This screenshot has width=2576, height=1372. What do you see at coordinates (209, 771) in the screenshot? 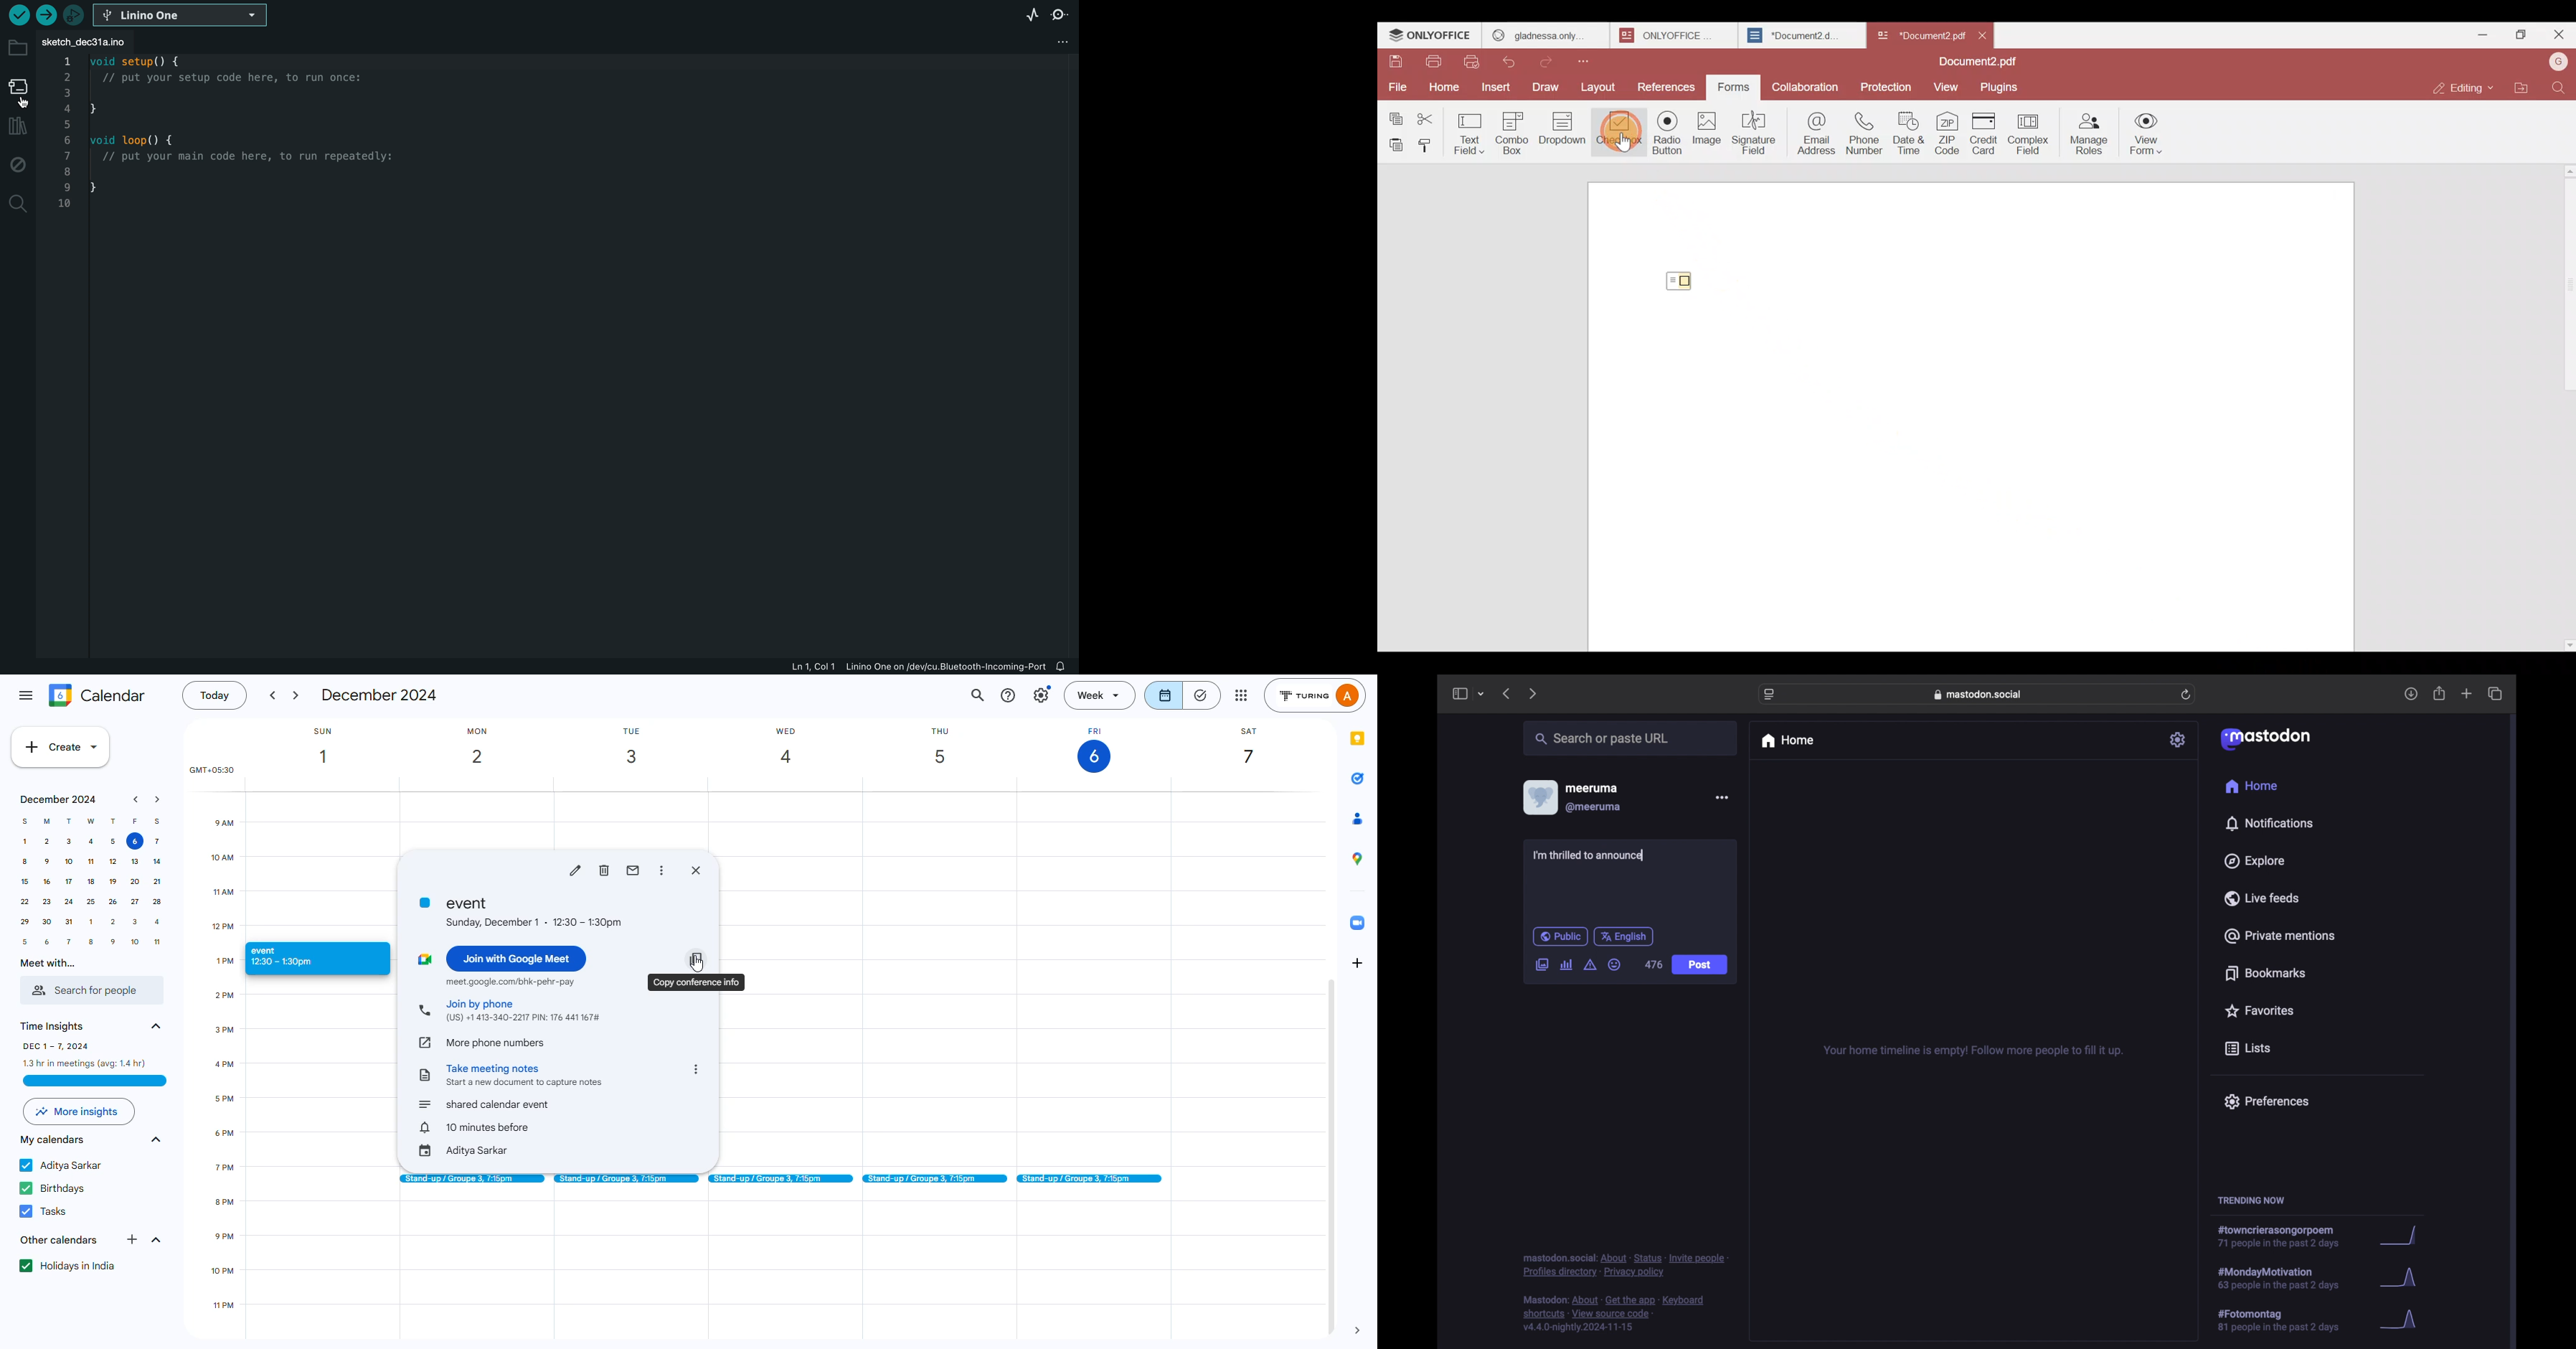
I see `‘GMT+05:30` at bounding box center [209, 771].